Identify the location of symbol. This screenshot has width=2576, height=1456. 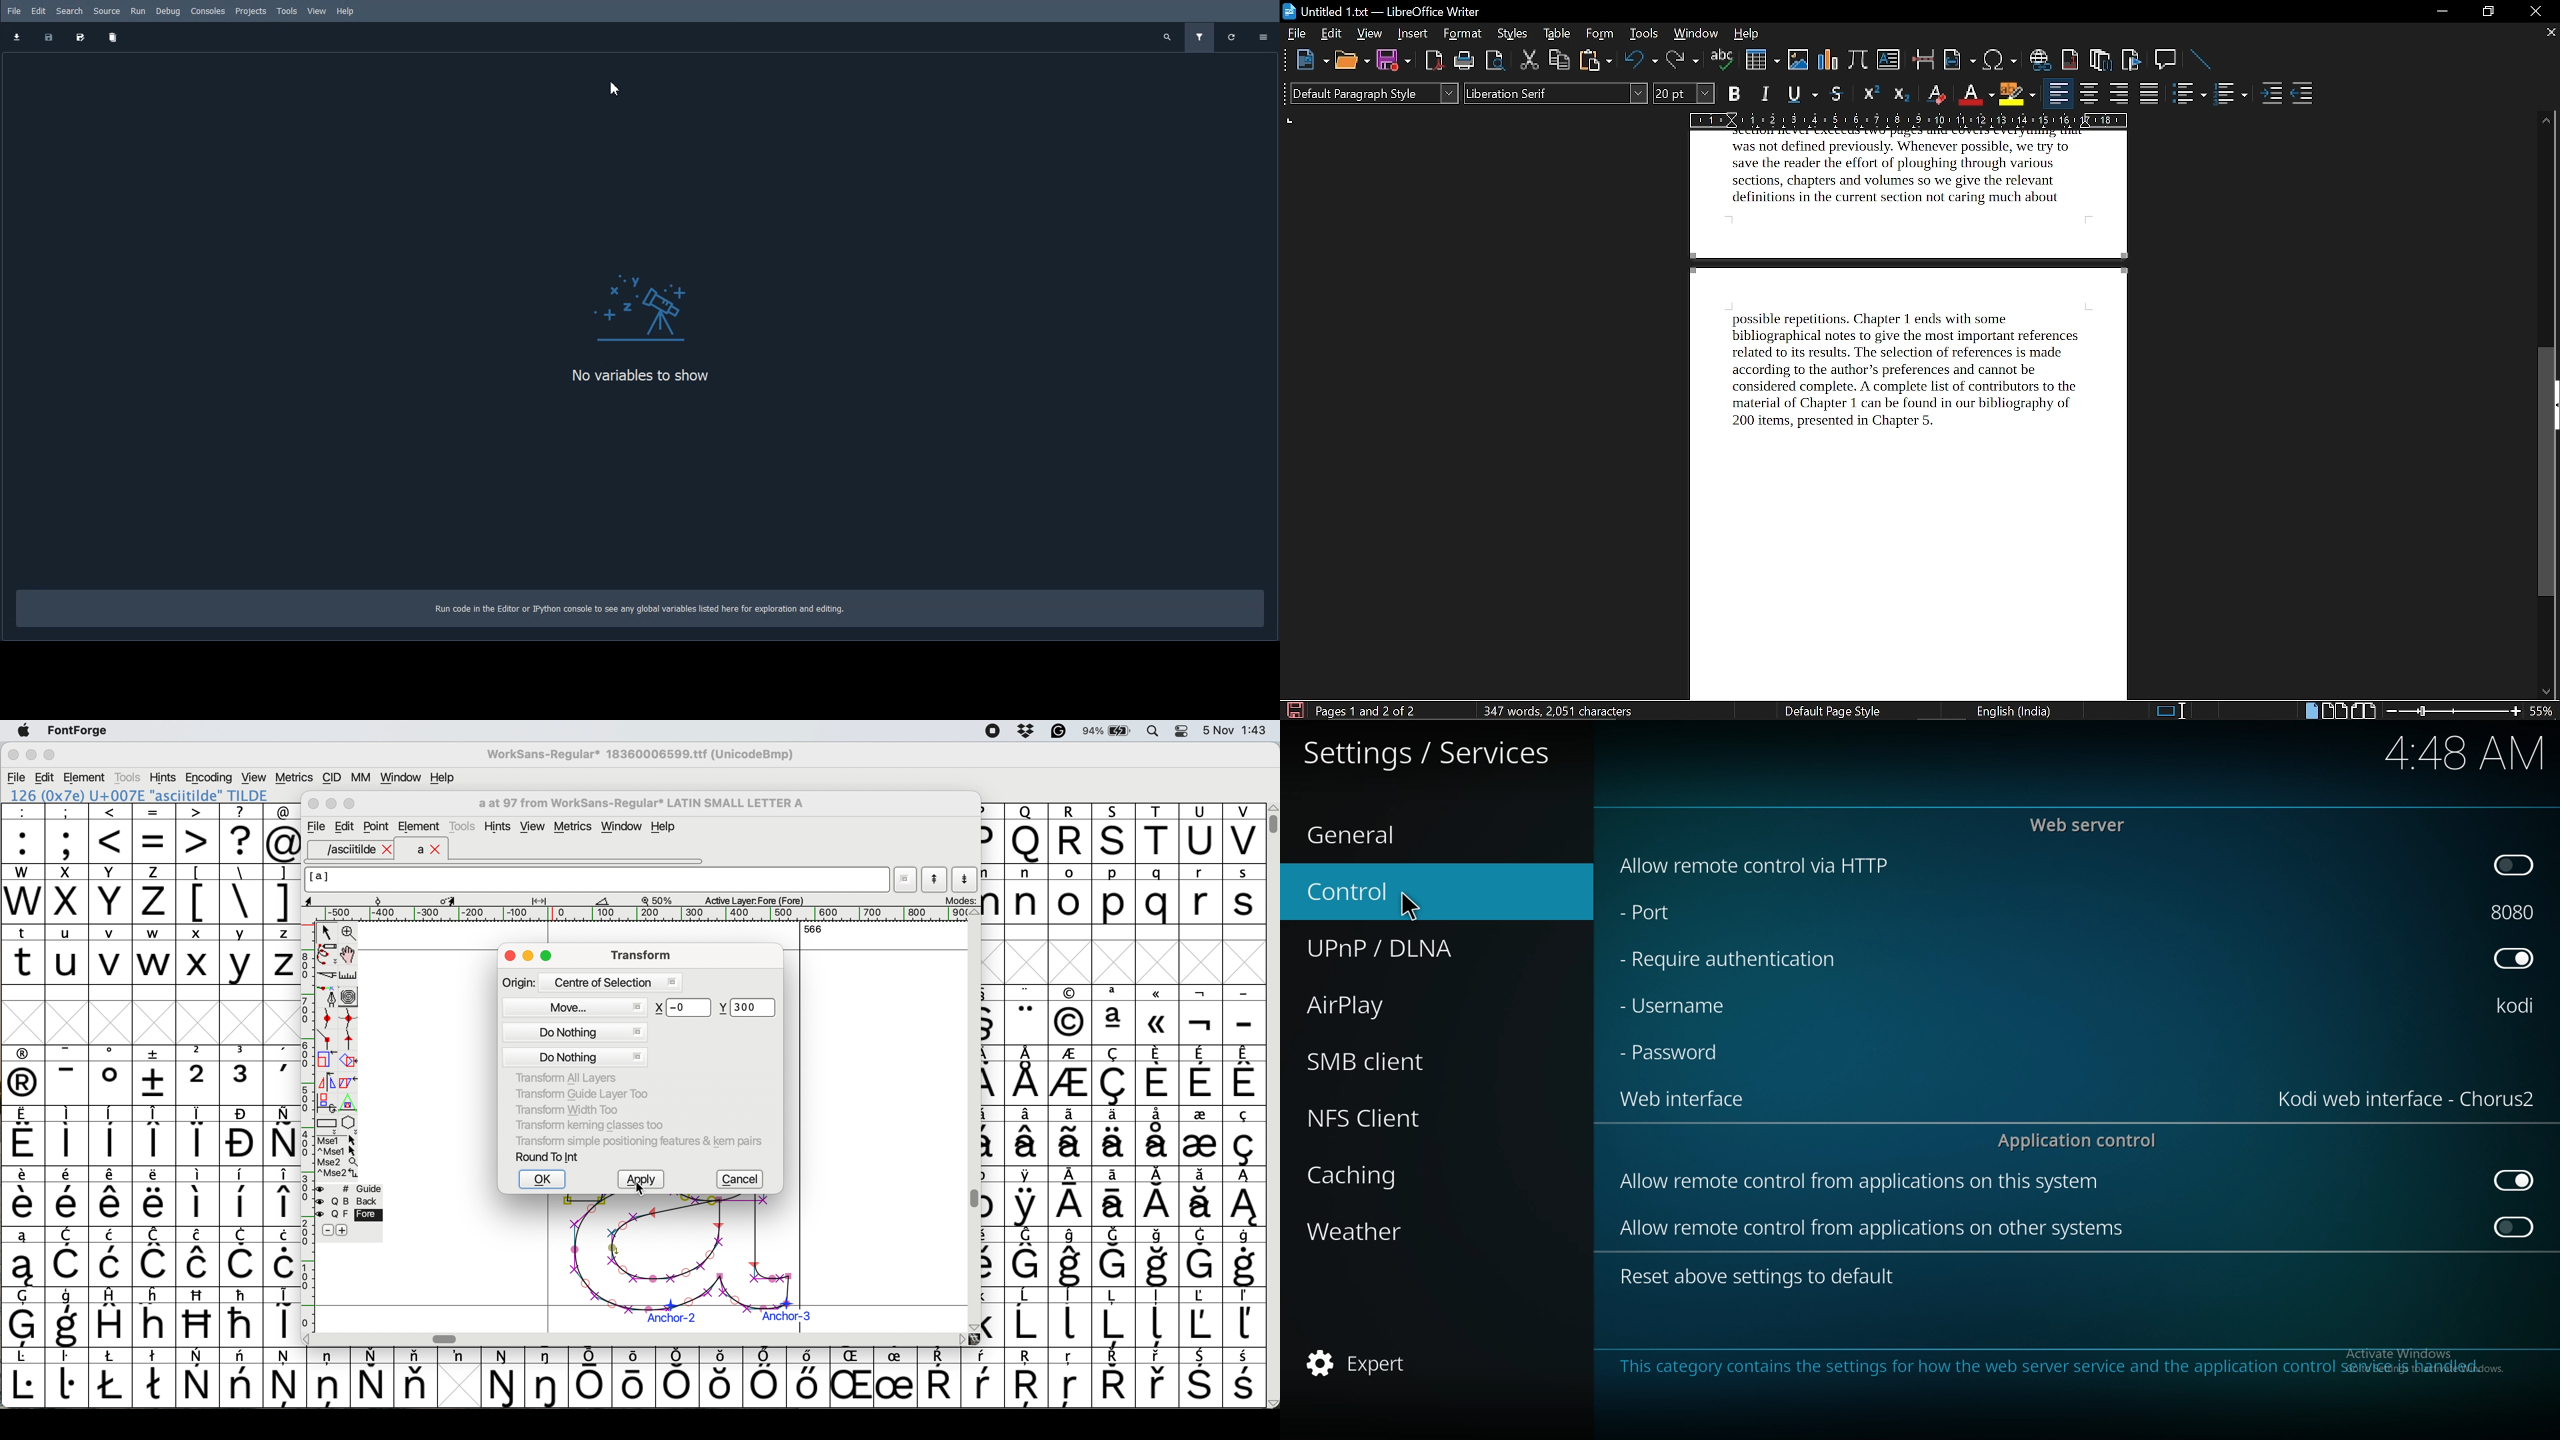
(282, 1316).